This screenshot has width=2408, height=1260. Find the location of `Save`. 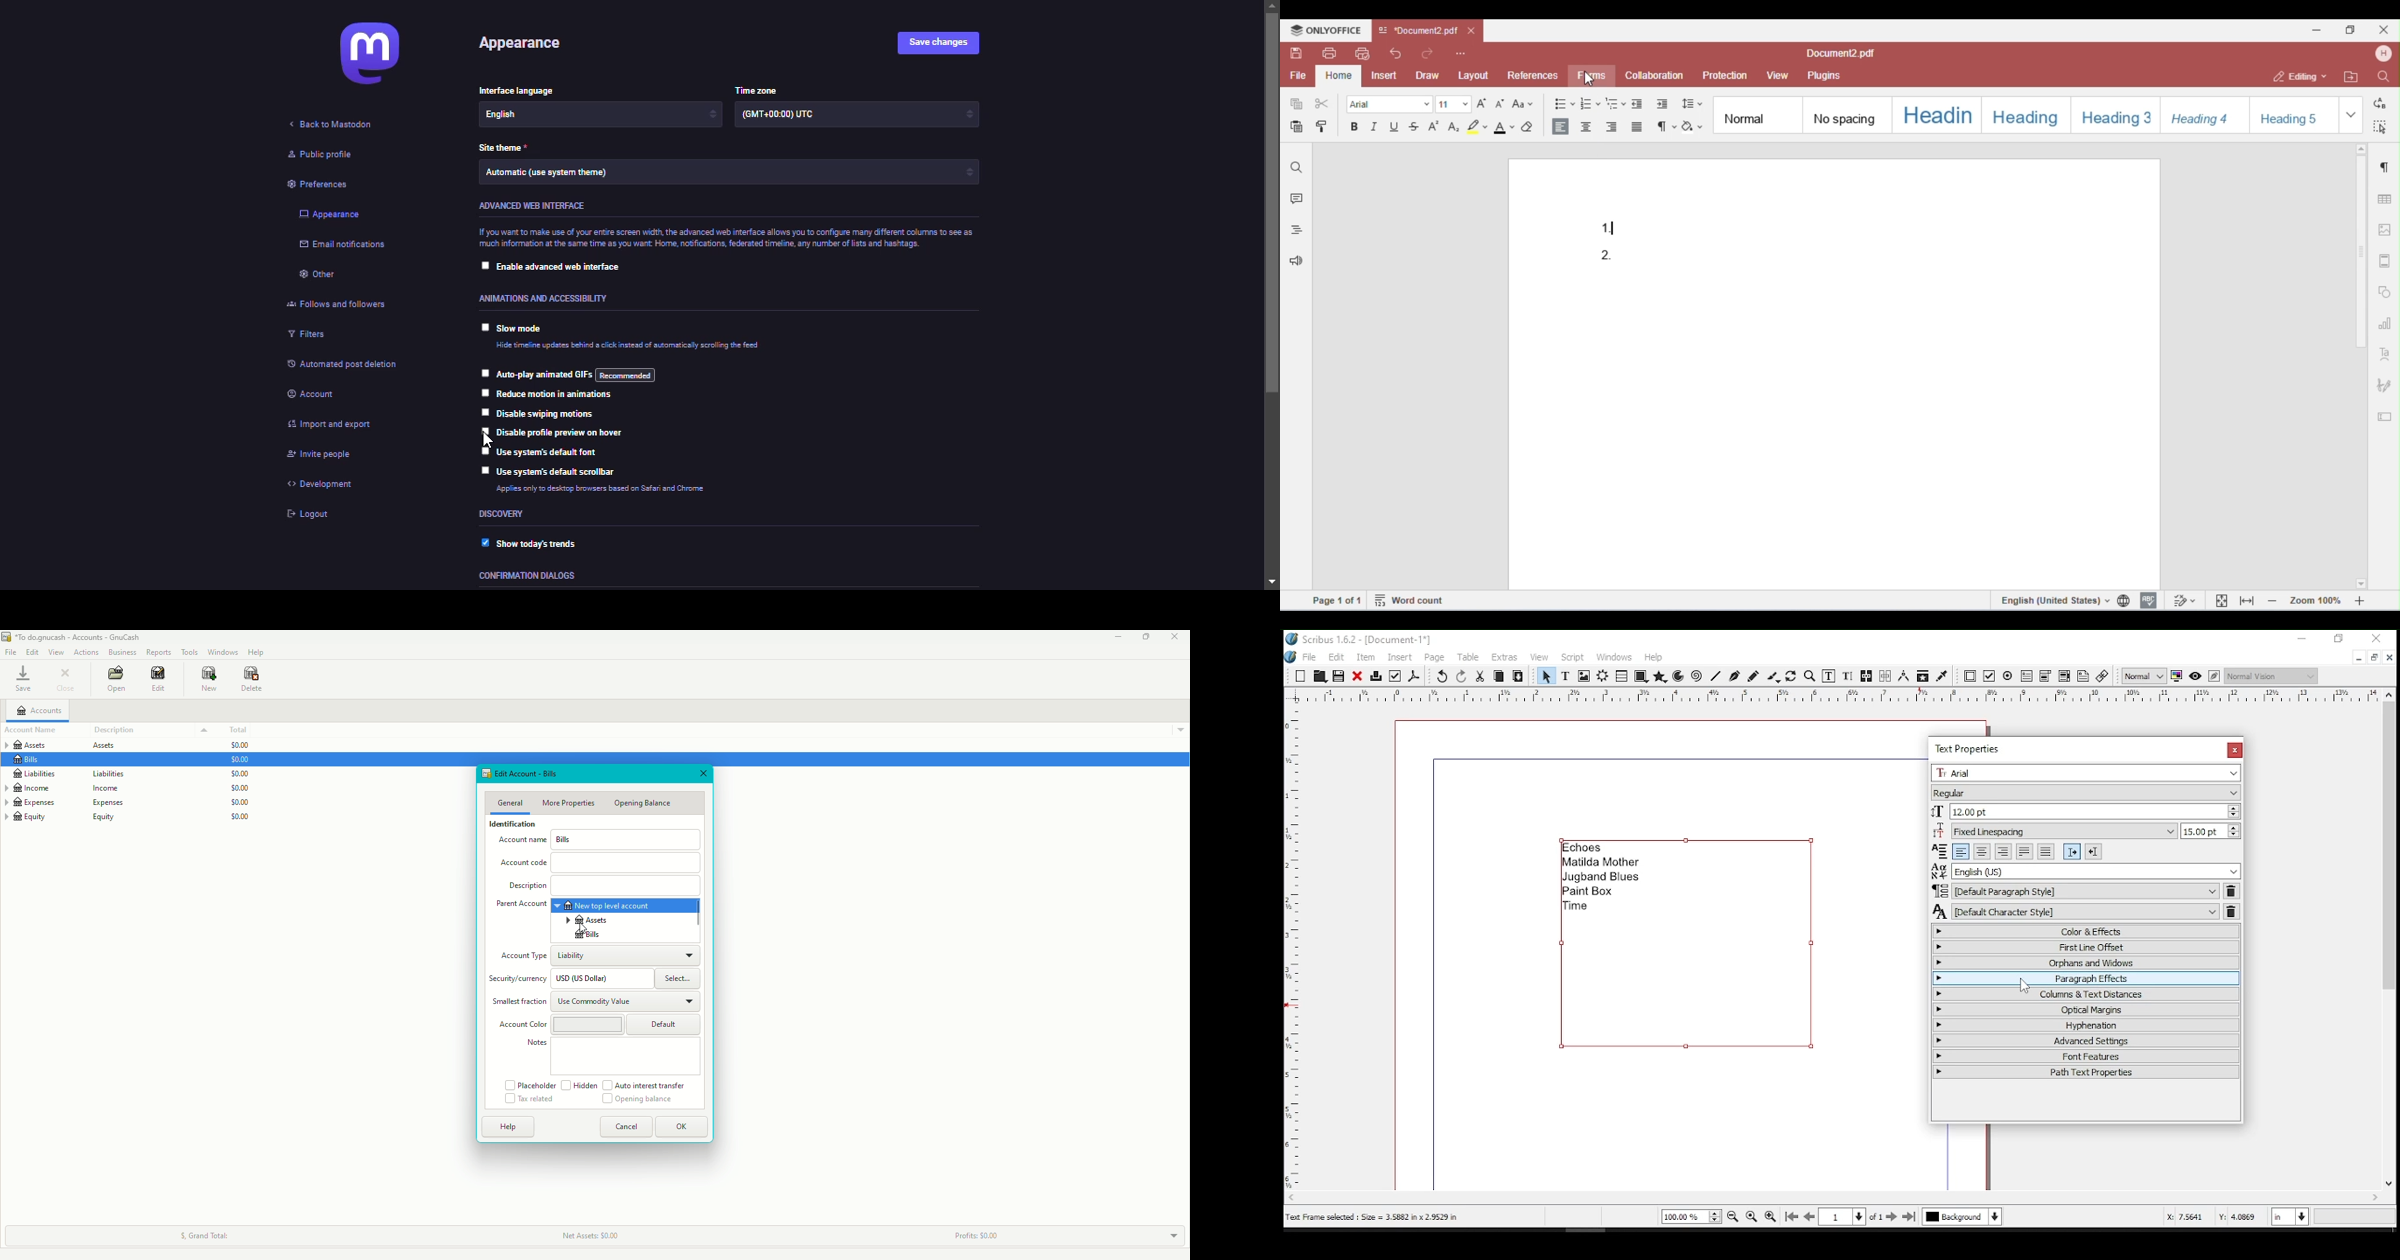

Save is located at coordinates (22, 681).